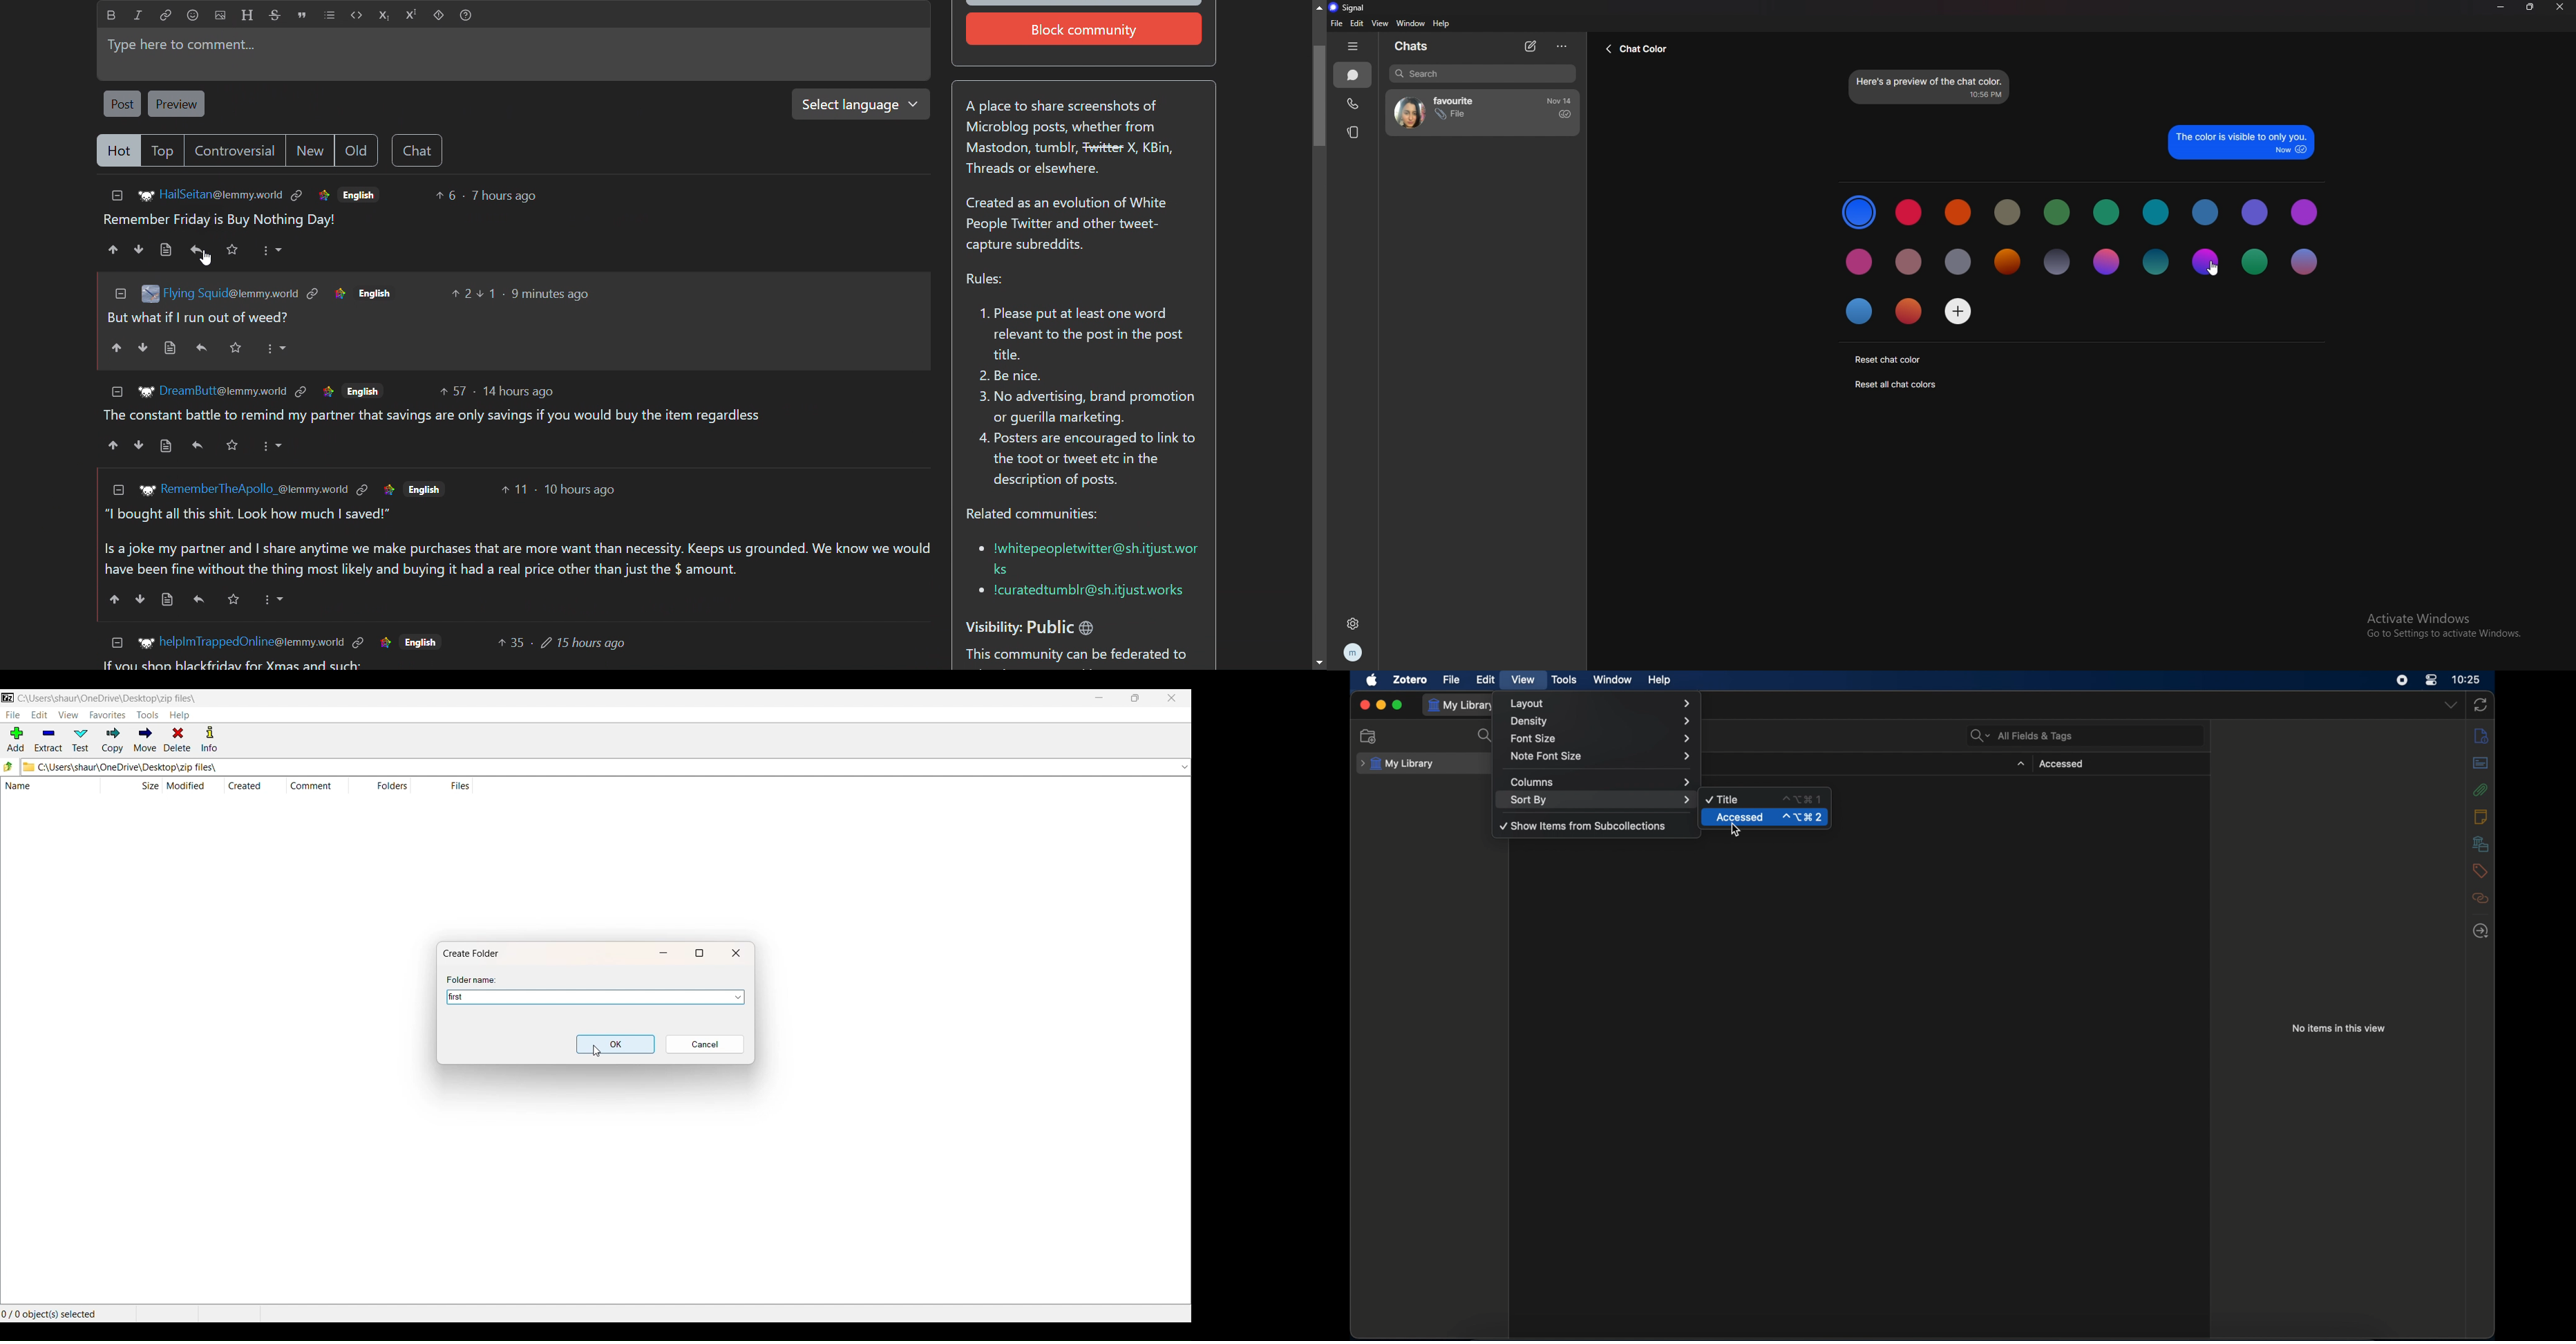  What do you see at coordinates (298, 196) in the screenshot?
I see `link` at bounding box center [298, 196].